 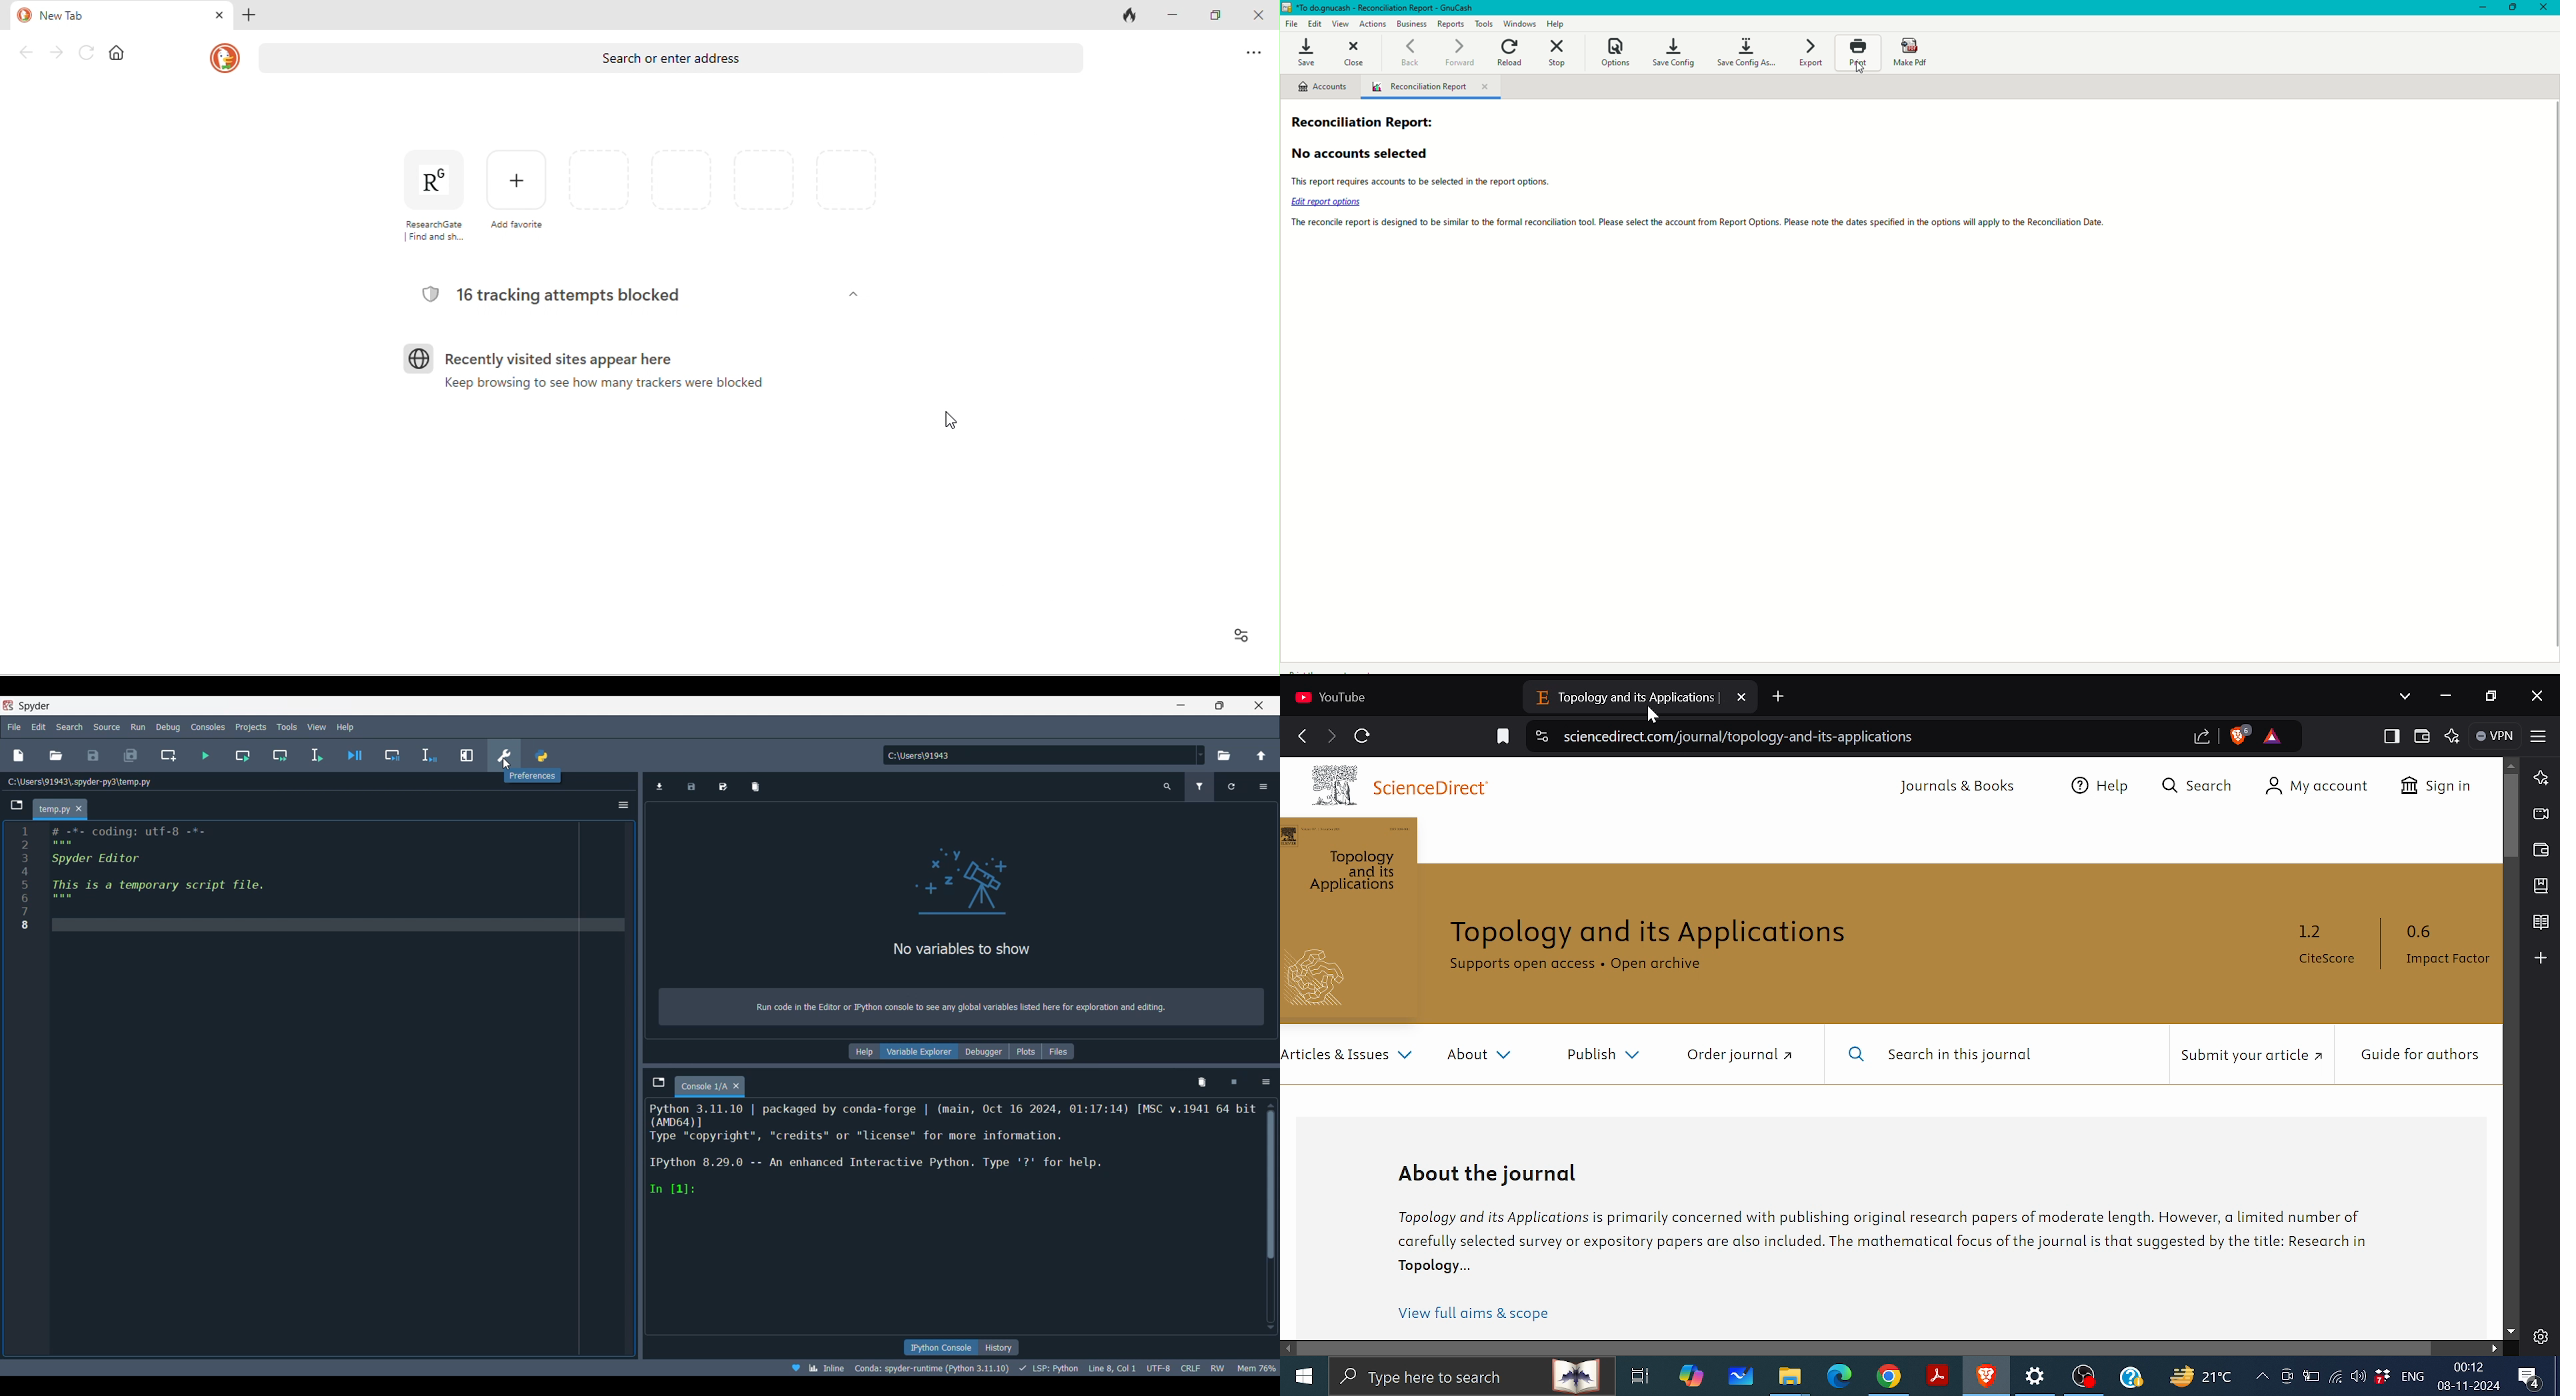 I want to click on Run menu, so click(x=139, y=727).